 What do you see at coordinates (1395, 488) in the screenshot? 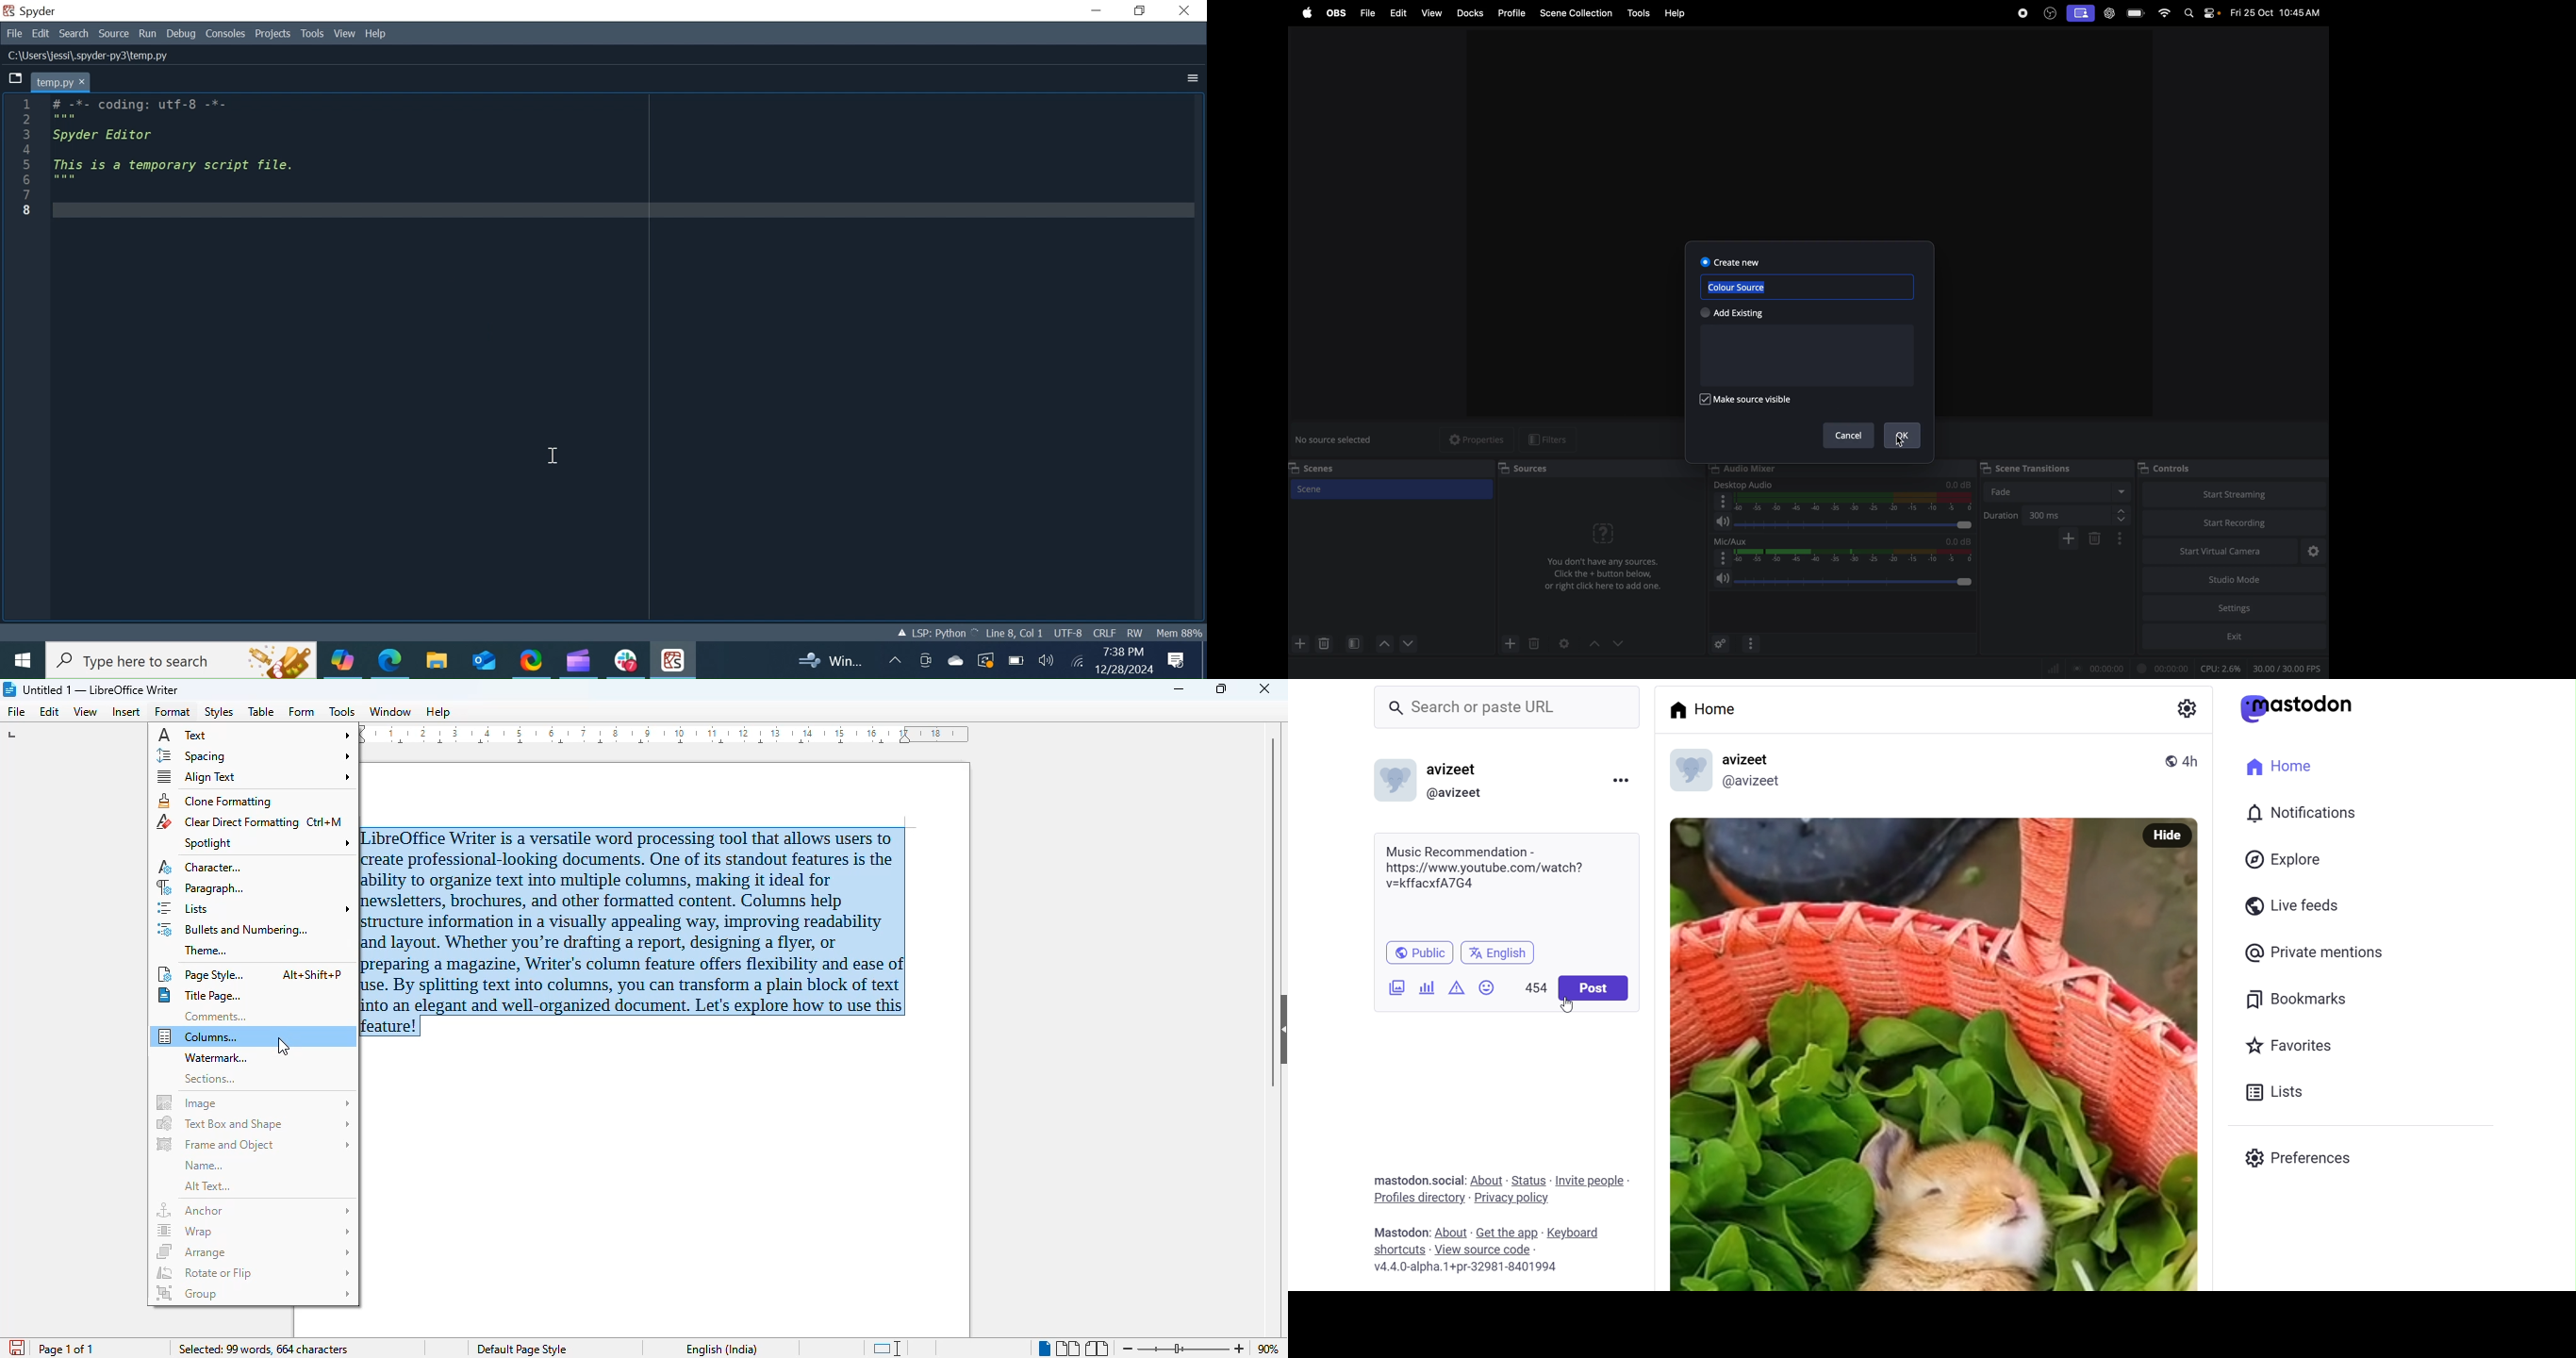
I see `Scene` at bounding box center [1395, 488].